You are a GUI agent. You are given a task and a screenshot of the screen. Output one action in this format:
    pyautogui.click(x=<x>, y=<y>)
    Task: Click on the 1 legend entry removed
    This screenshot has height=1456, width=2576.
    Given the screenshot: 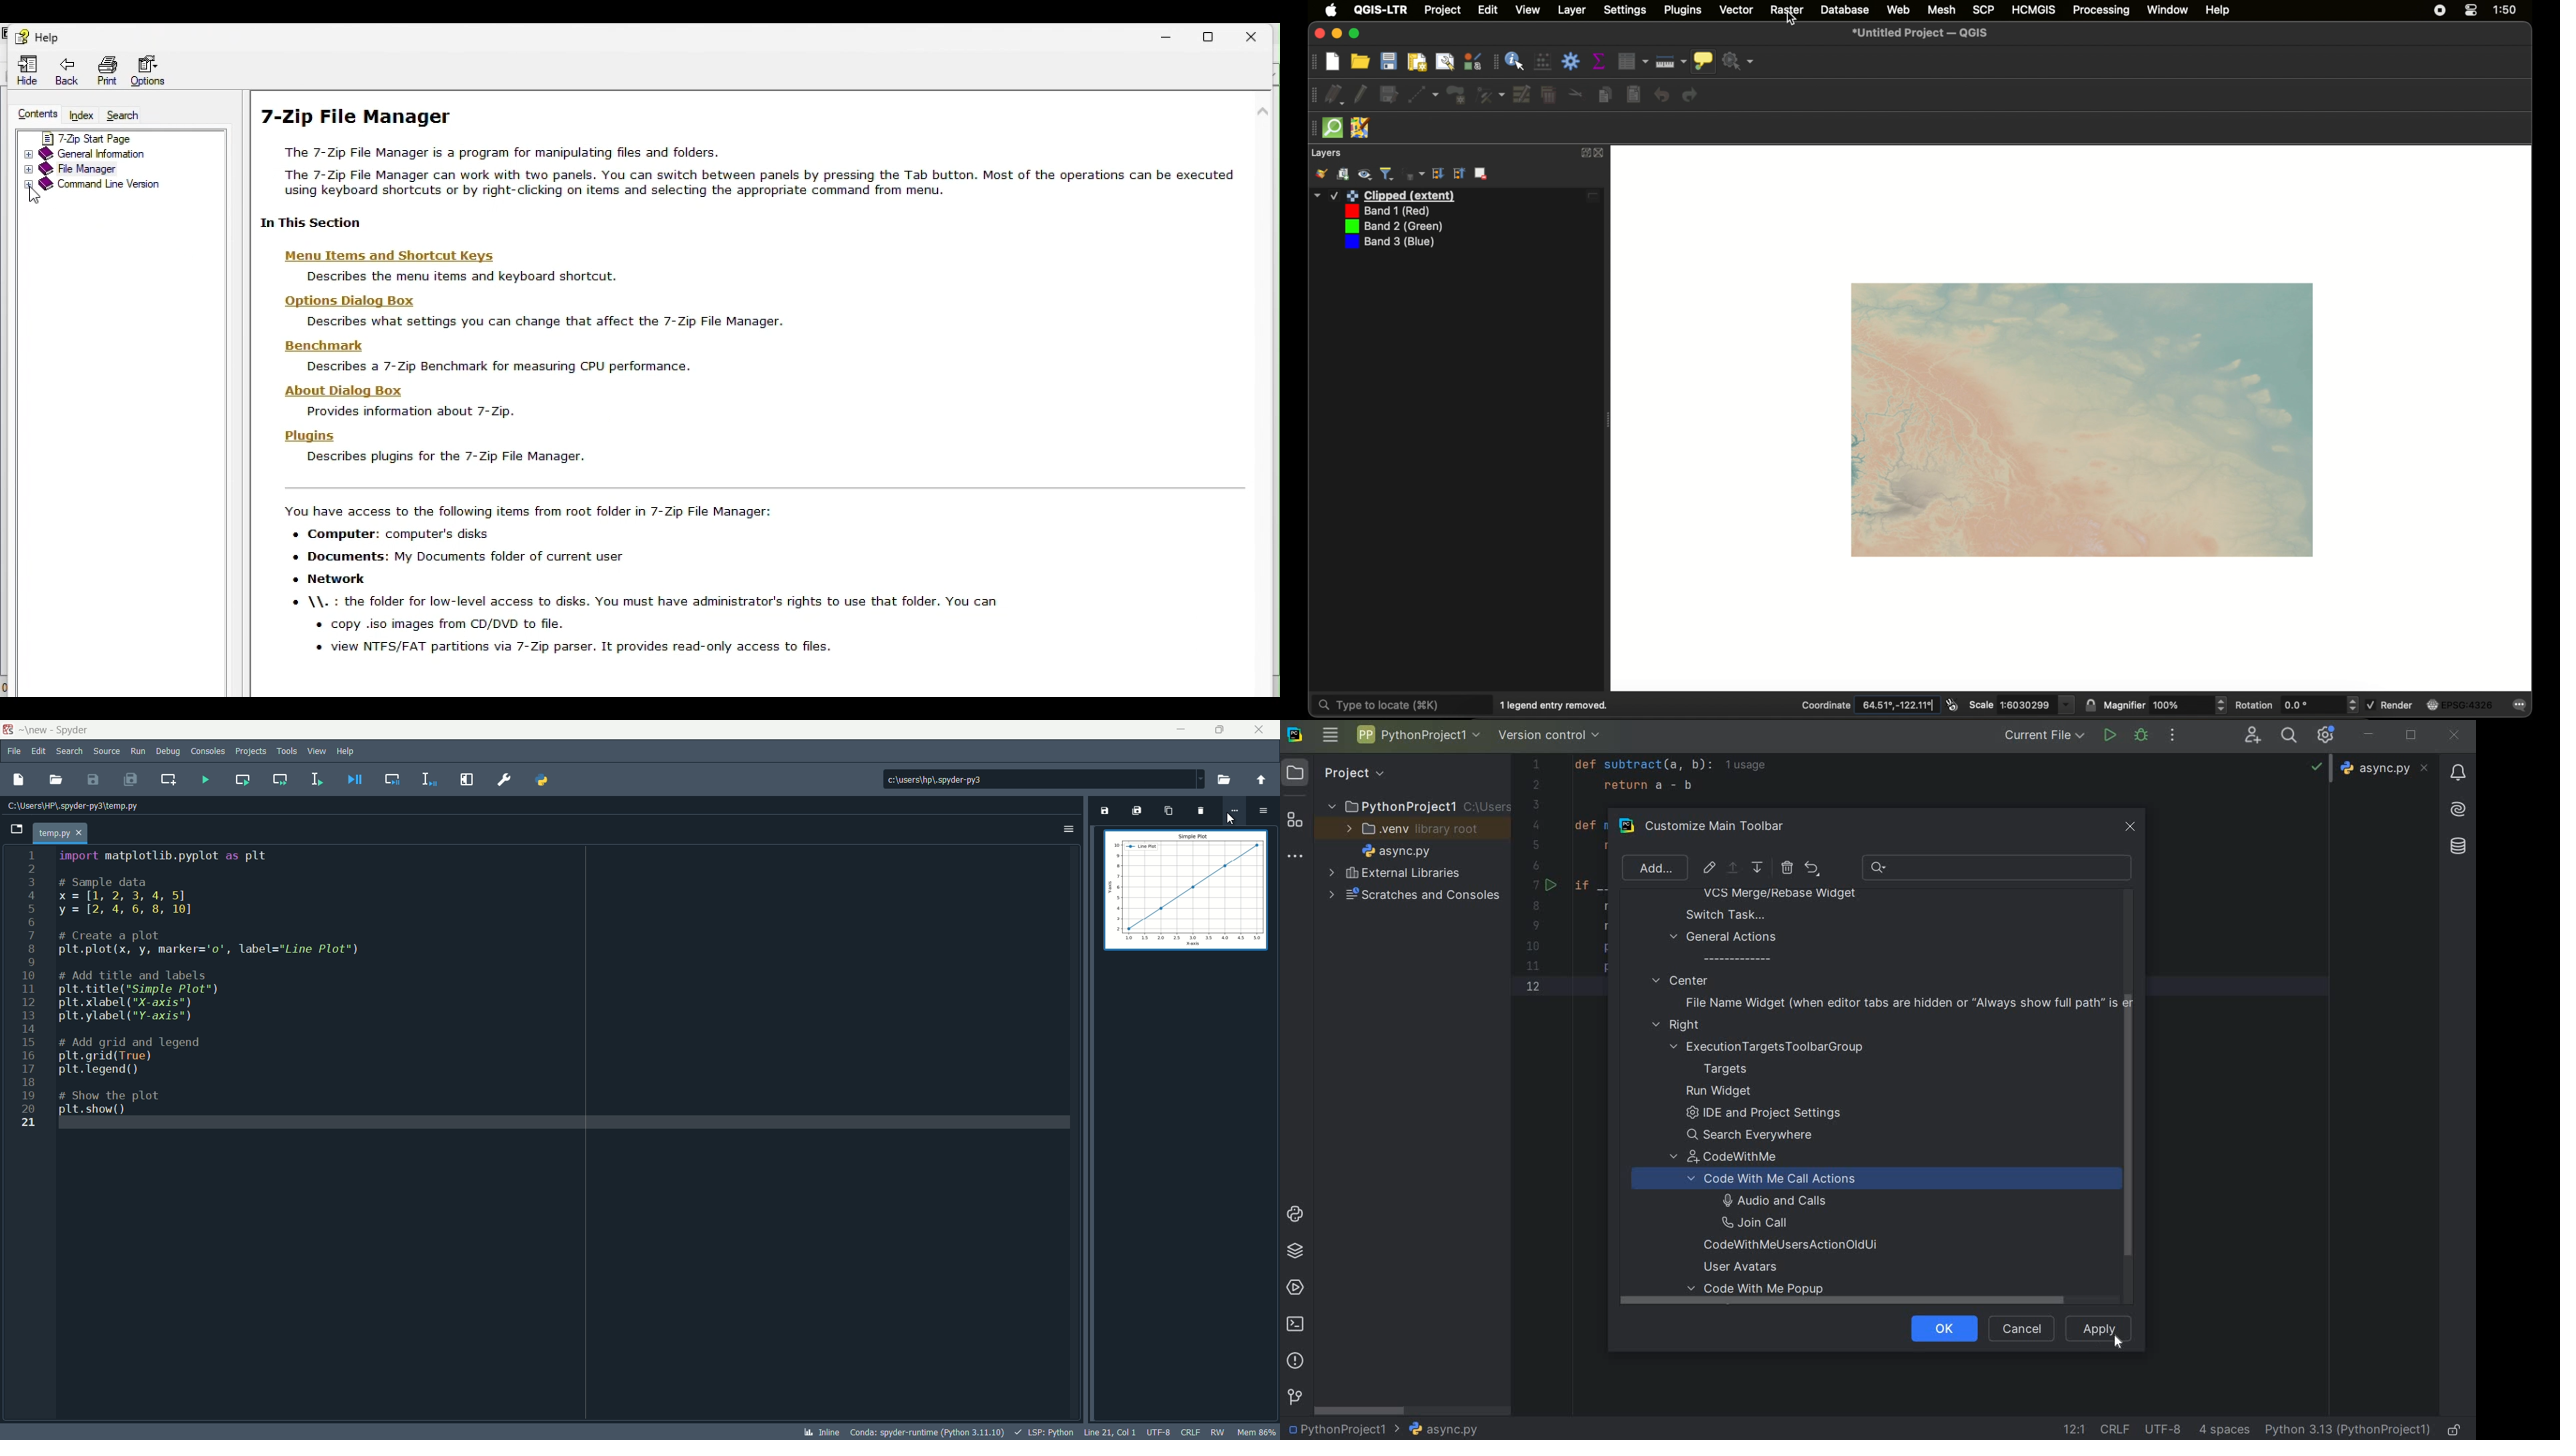 What is the action you would take?
    pyautogui.click(x=1557, y=705)
    